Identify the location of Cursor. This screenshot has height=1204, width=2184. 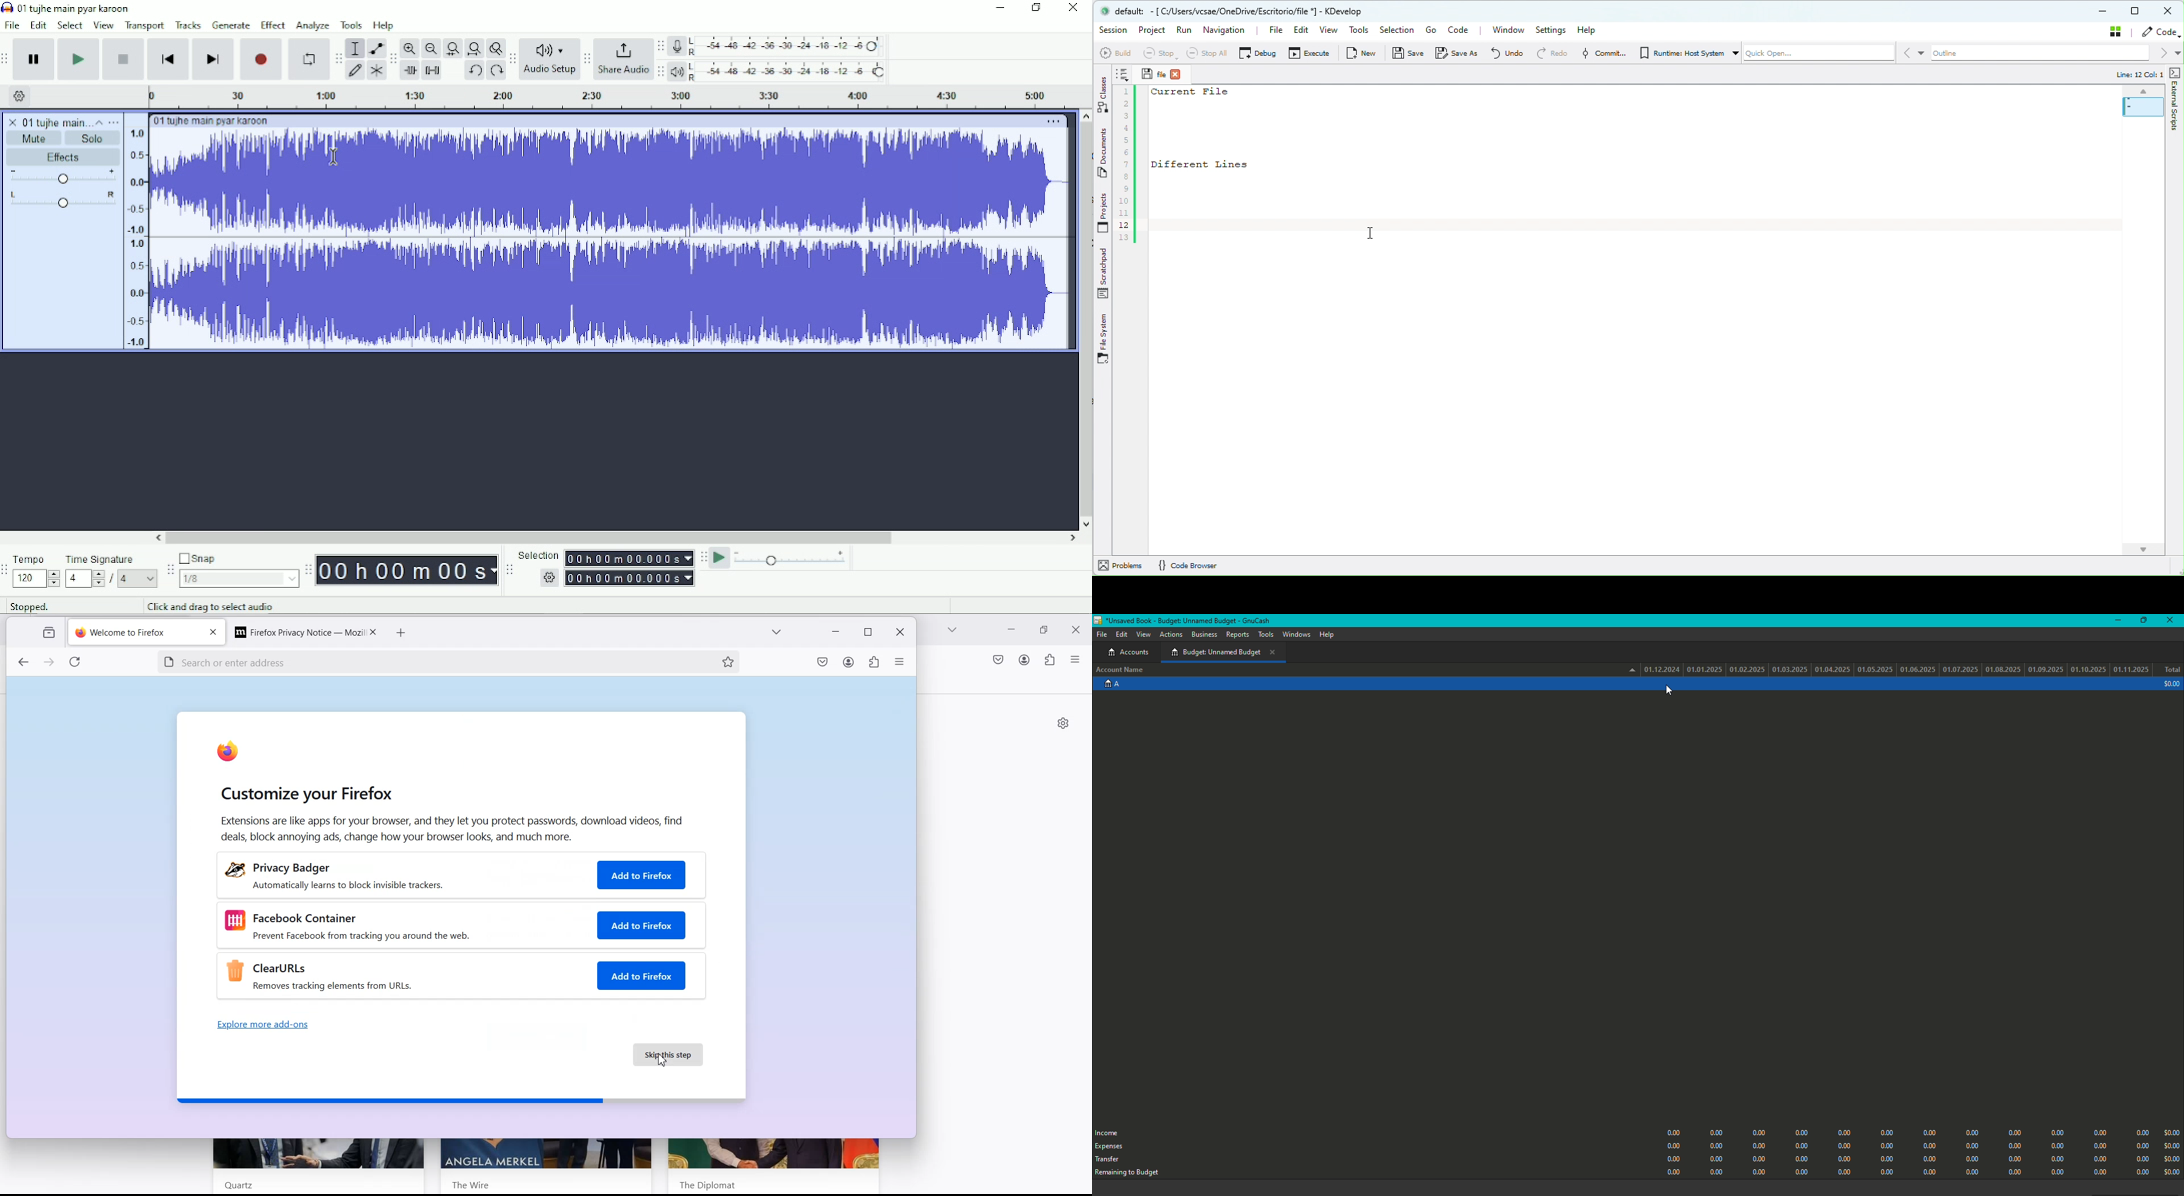
(662, 1058).